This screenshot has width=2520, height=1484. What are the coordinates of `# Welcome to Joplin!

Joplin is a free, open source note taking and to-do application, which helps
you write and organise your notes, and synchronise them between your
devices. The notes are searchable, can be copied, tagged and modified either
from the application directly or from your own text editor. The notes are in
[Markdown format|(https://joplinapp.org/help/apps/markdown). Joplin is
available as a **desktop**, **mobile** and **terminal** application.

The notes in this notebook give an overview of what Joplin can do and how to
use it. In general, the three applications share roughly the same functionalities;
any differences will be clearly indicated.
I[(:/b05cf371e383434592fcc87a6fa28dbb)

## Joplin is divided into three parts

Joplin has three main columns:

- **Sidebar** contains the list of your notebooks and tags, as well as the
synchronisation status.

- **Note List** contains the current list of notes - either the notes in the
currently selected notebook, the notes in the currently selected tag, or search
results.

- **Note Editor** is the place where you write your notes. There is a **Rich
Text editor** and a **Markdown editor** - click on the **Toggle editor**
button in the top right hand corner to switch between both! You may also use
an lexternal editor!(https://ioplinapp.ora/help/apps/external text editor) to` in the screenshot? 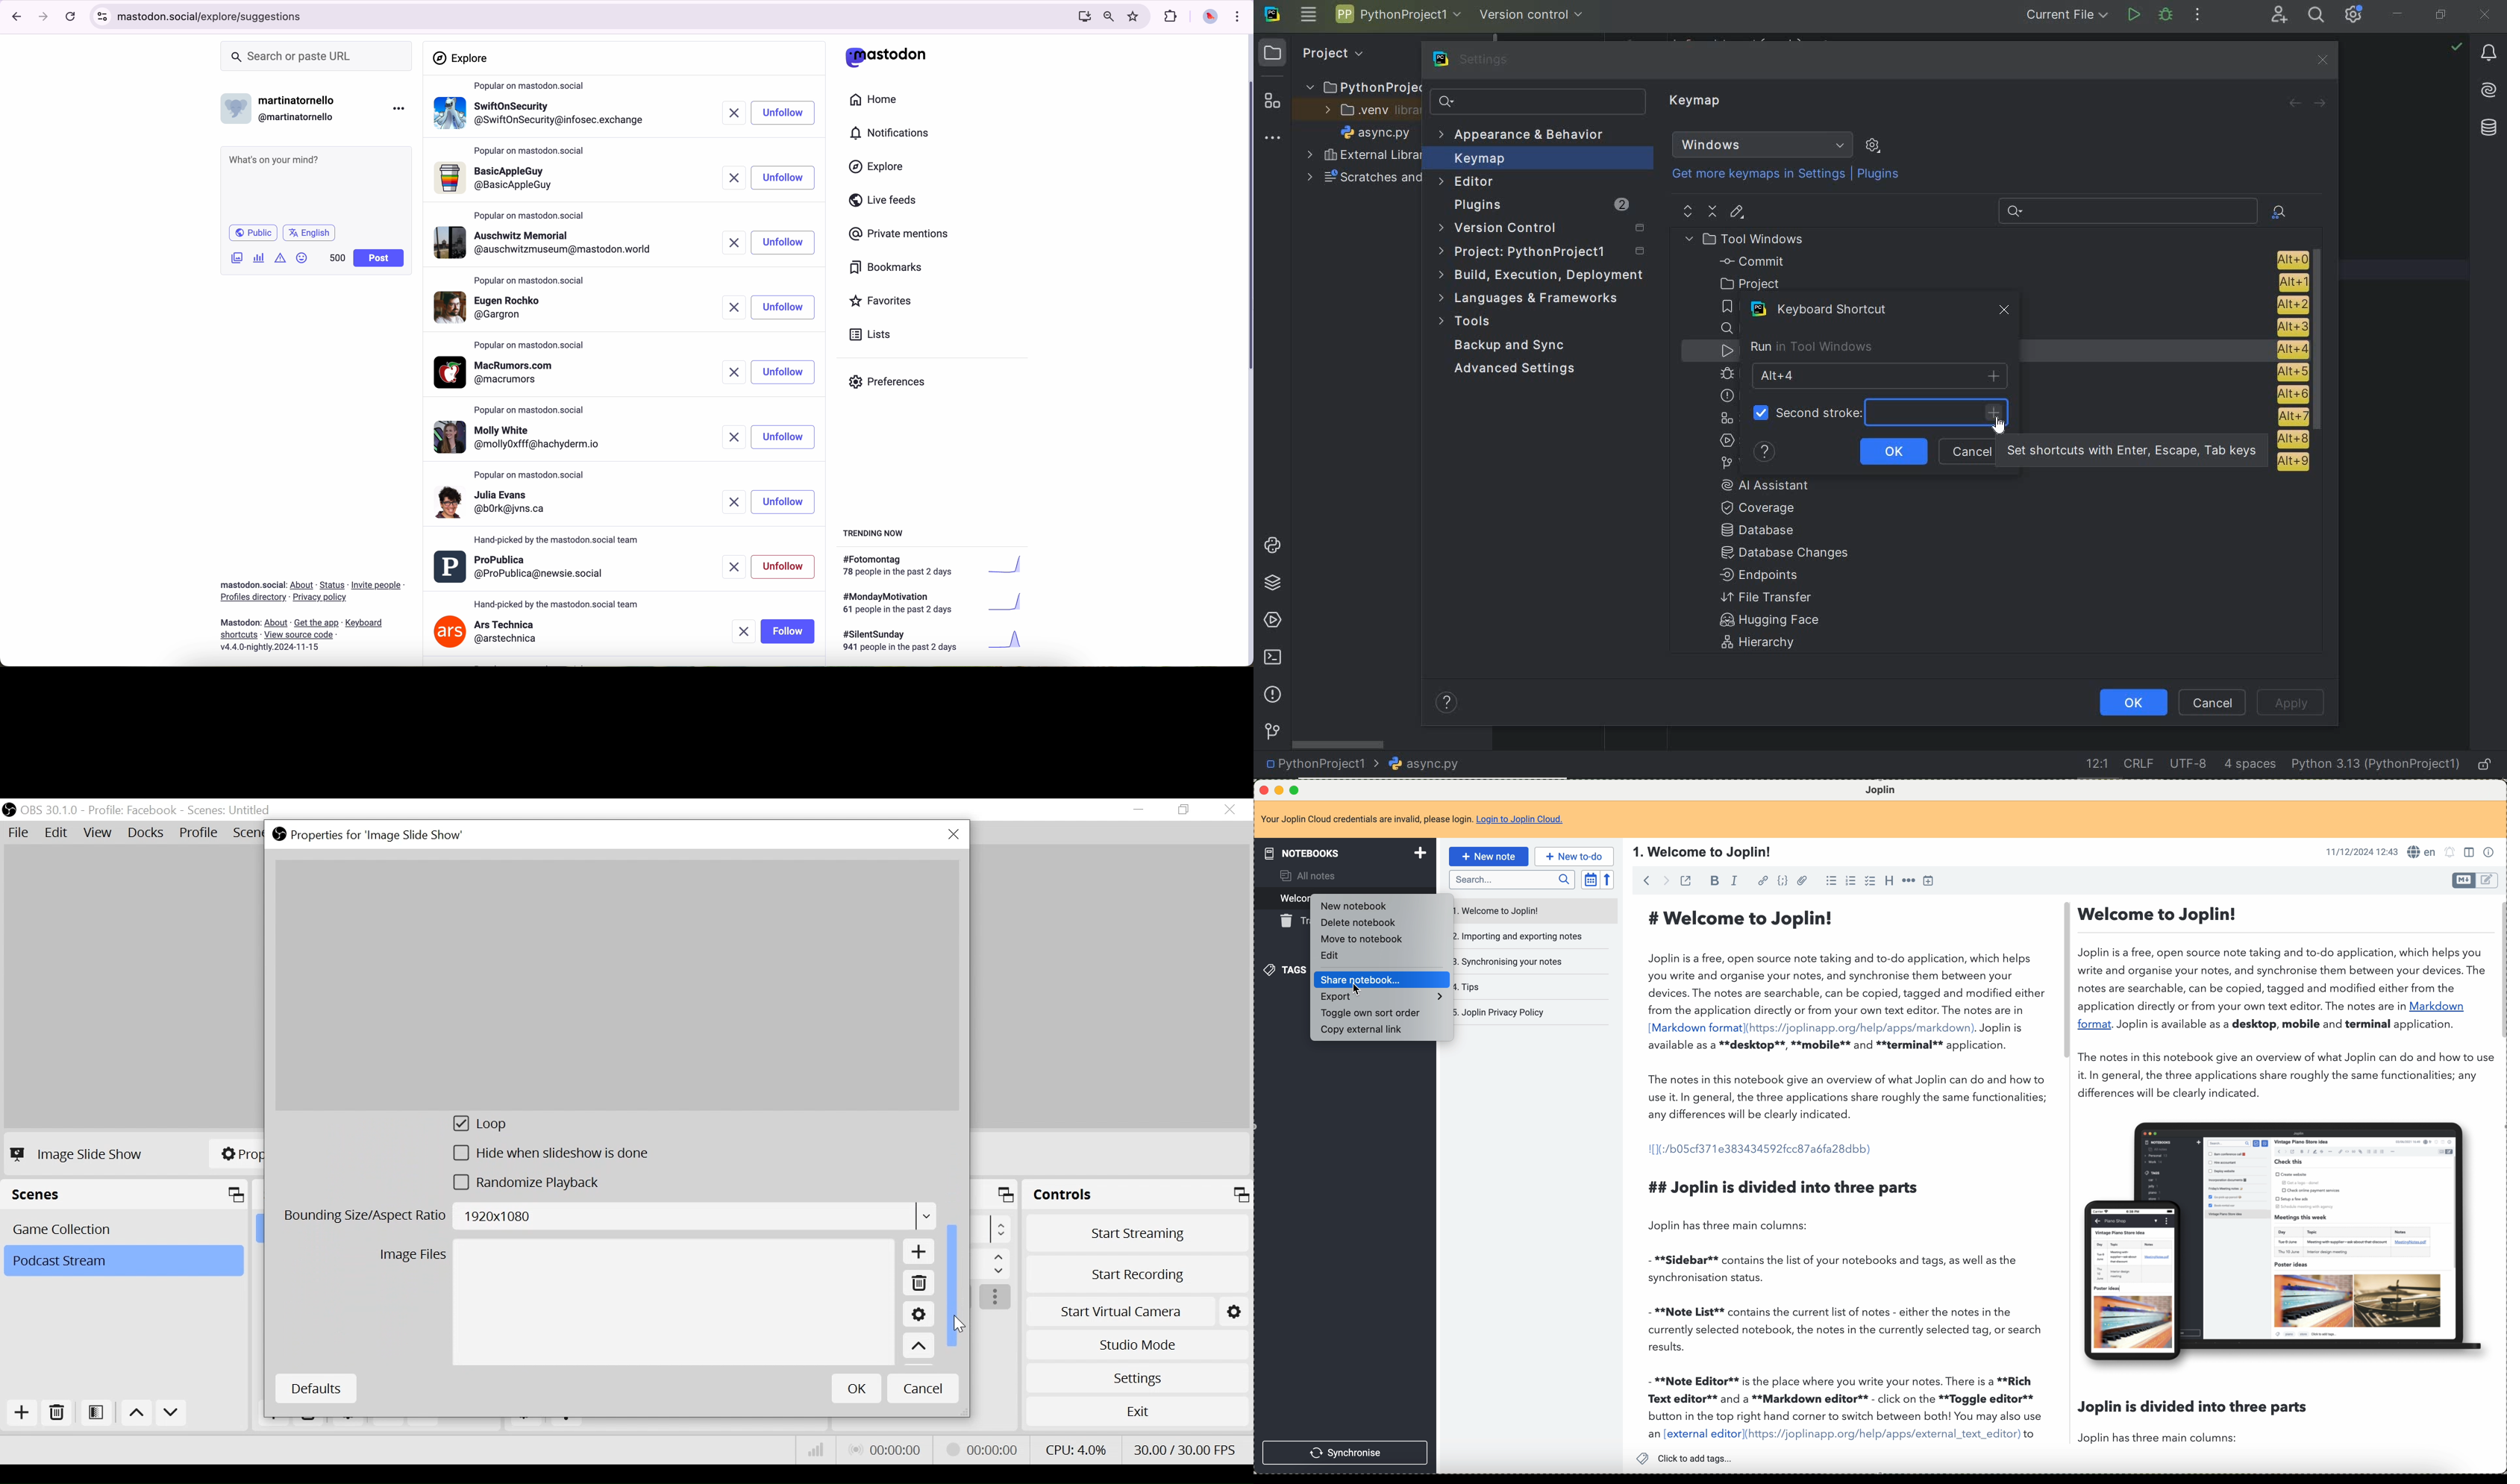 It's located at (1846, 1173).